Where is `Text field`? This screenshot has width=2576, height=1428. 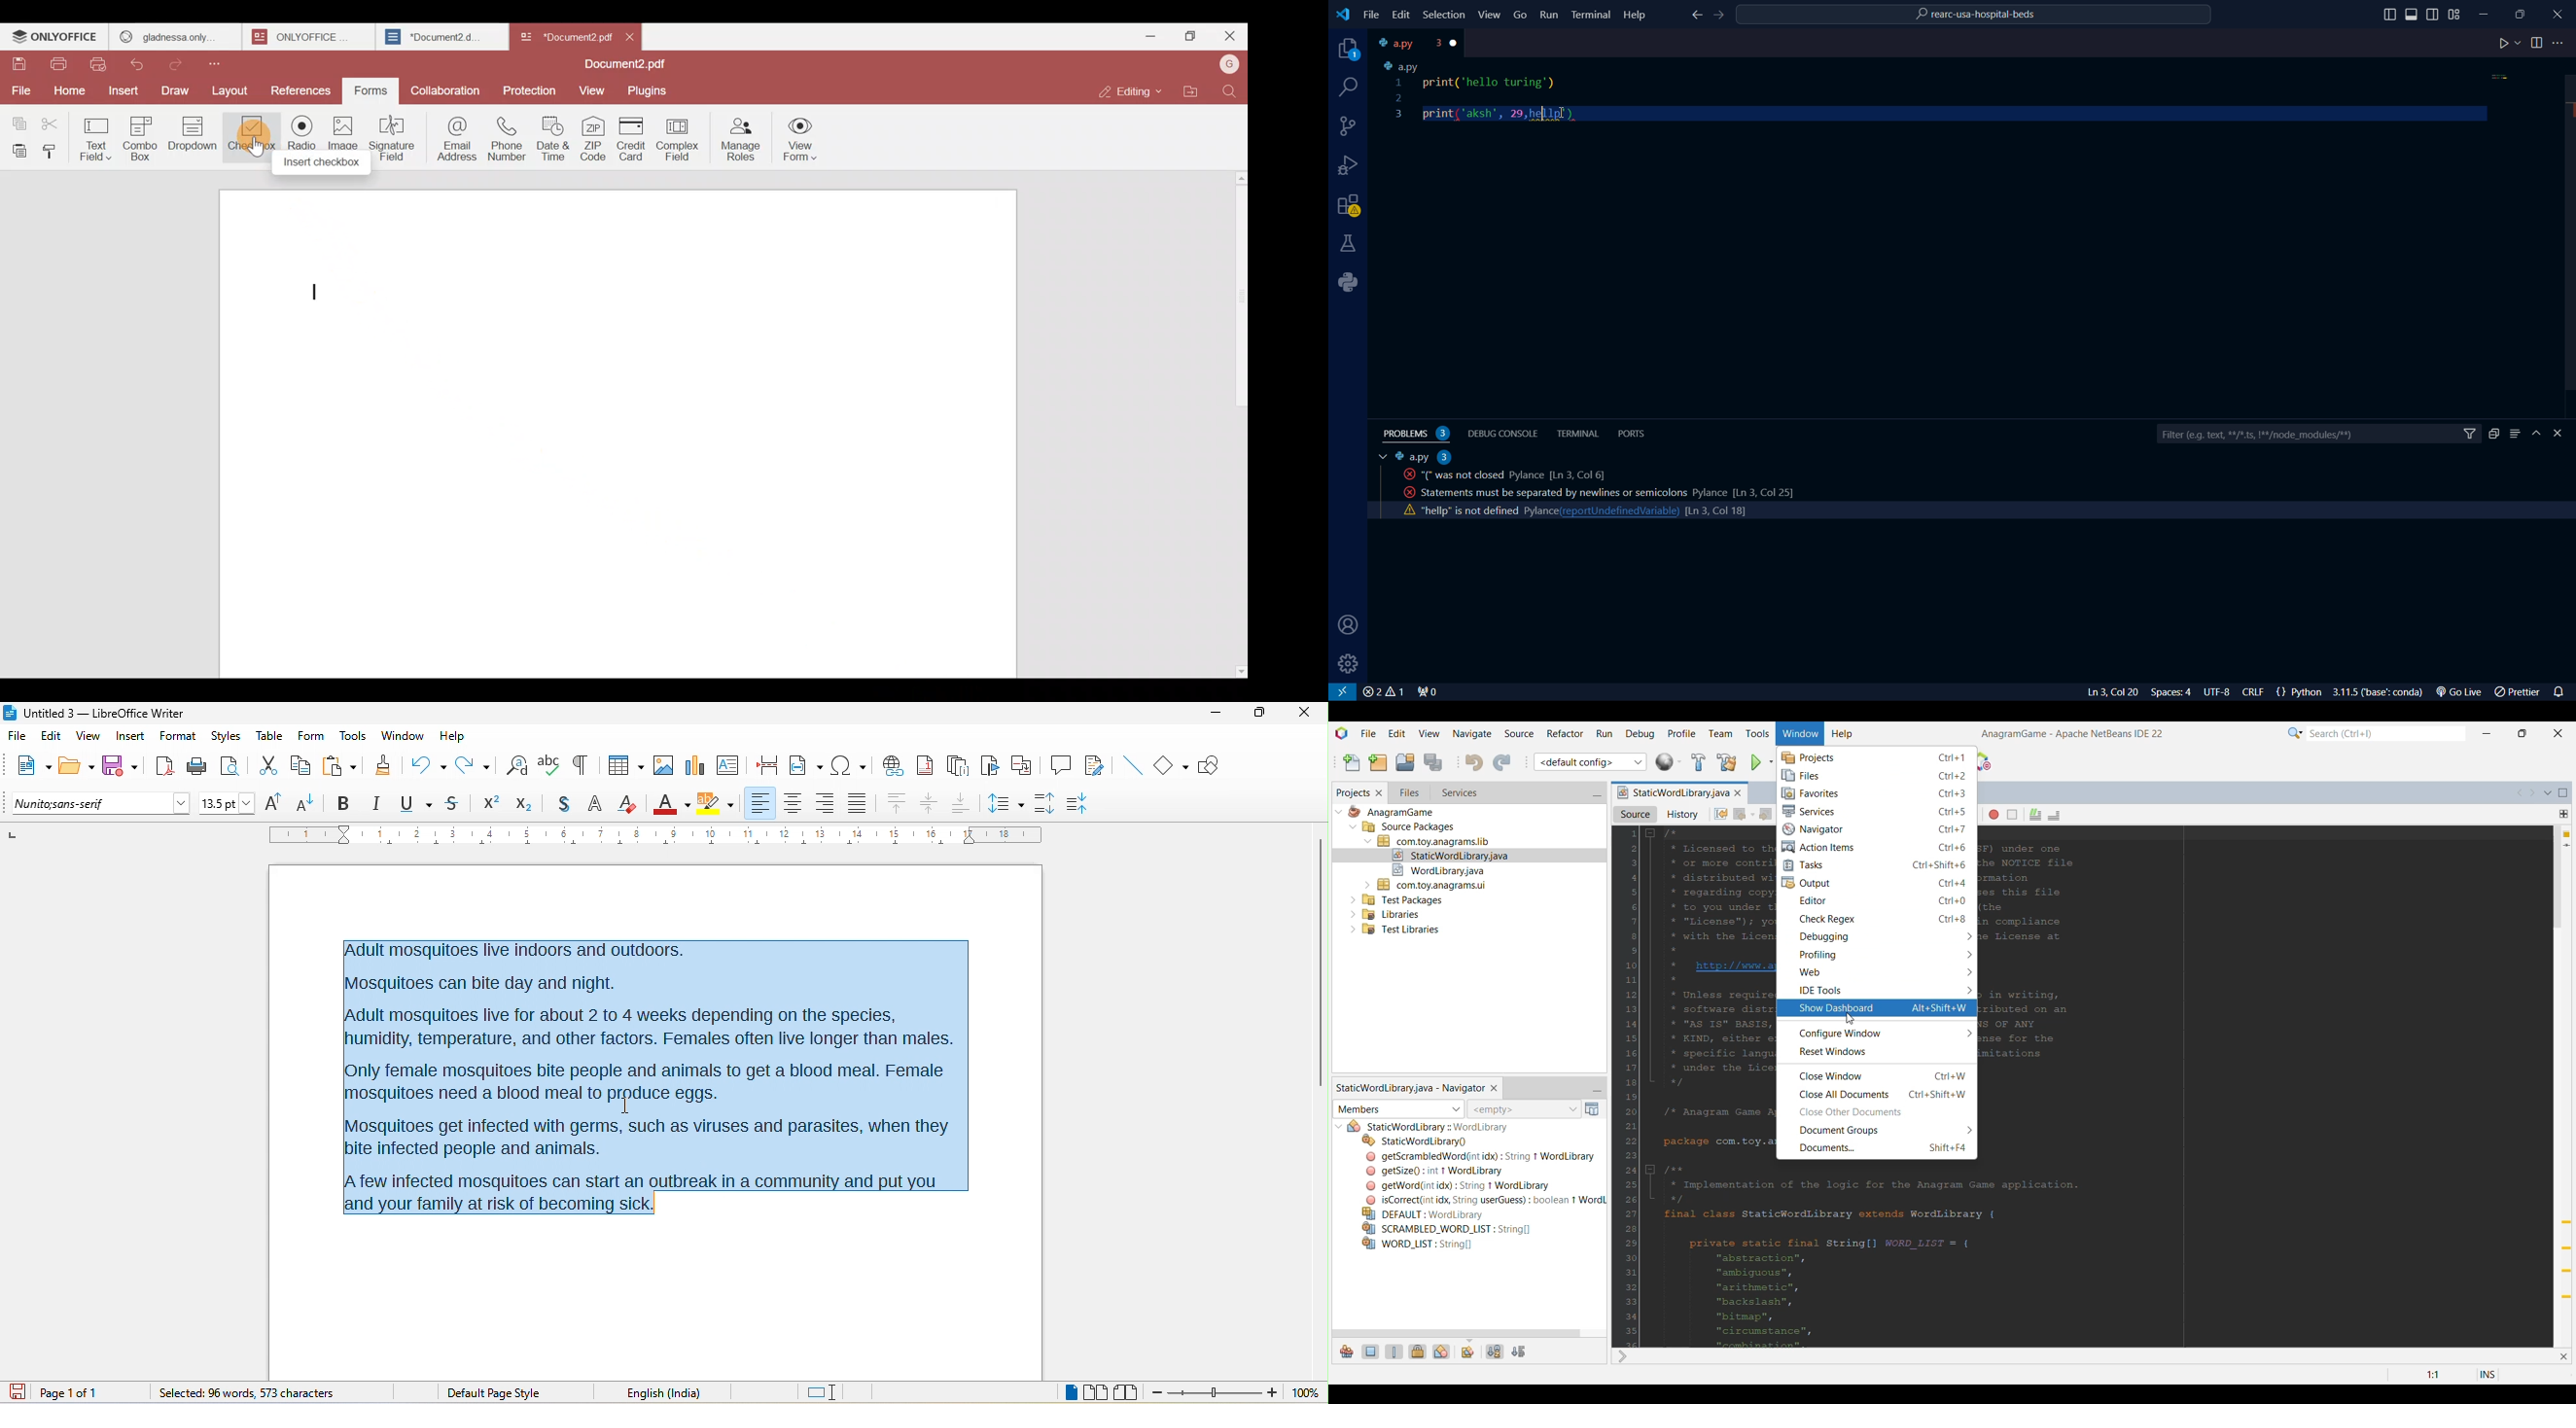
Text field is located at coordinates (98, 135).